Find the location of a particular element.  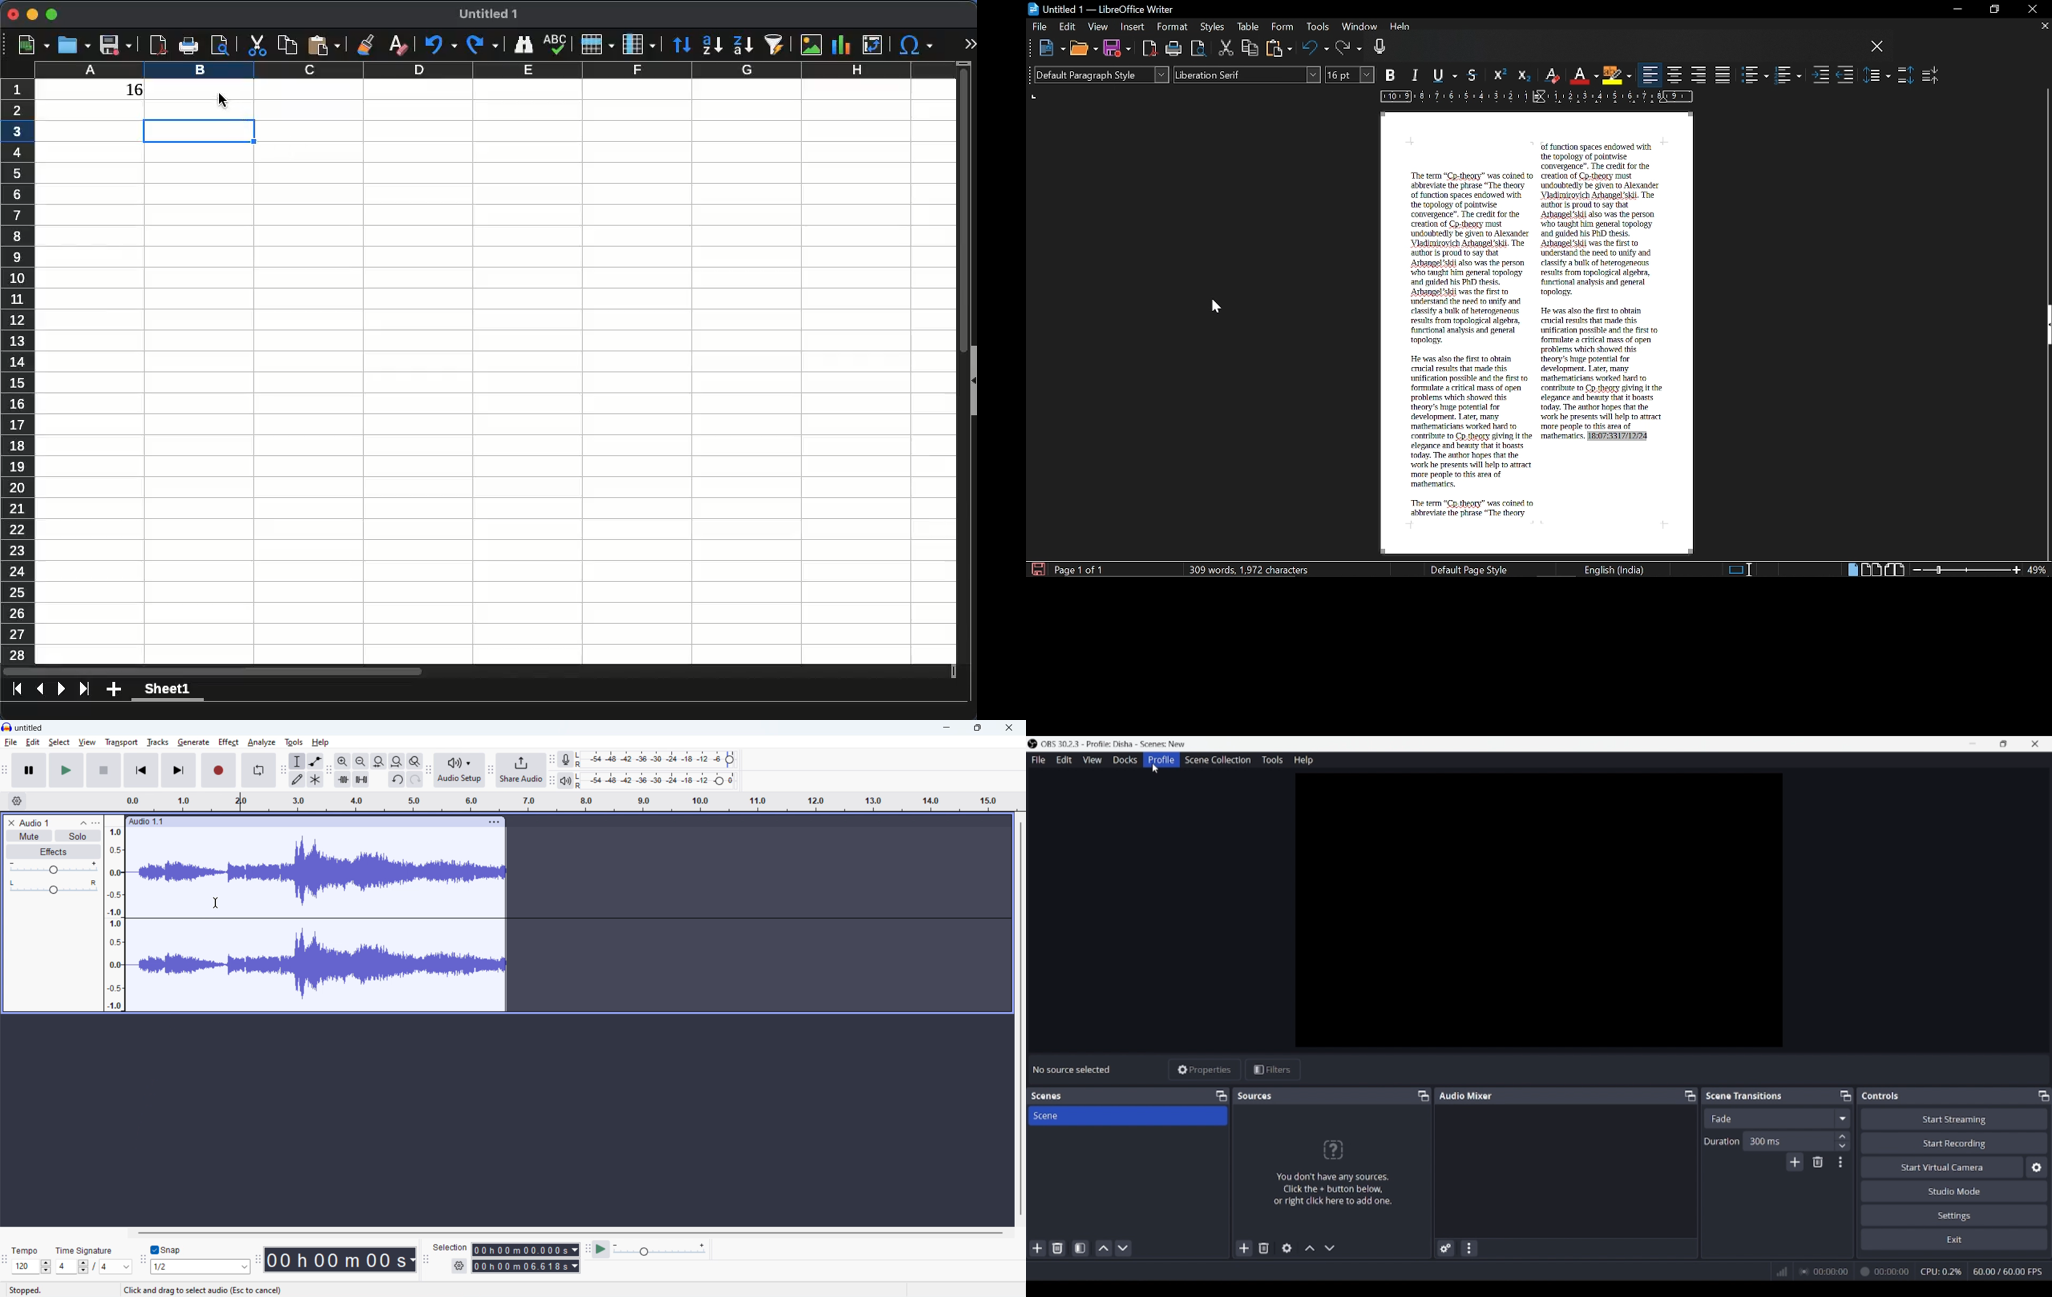

30.00 is located at coordinates (2008, 1271).